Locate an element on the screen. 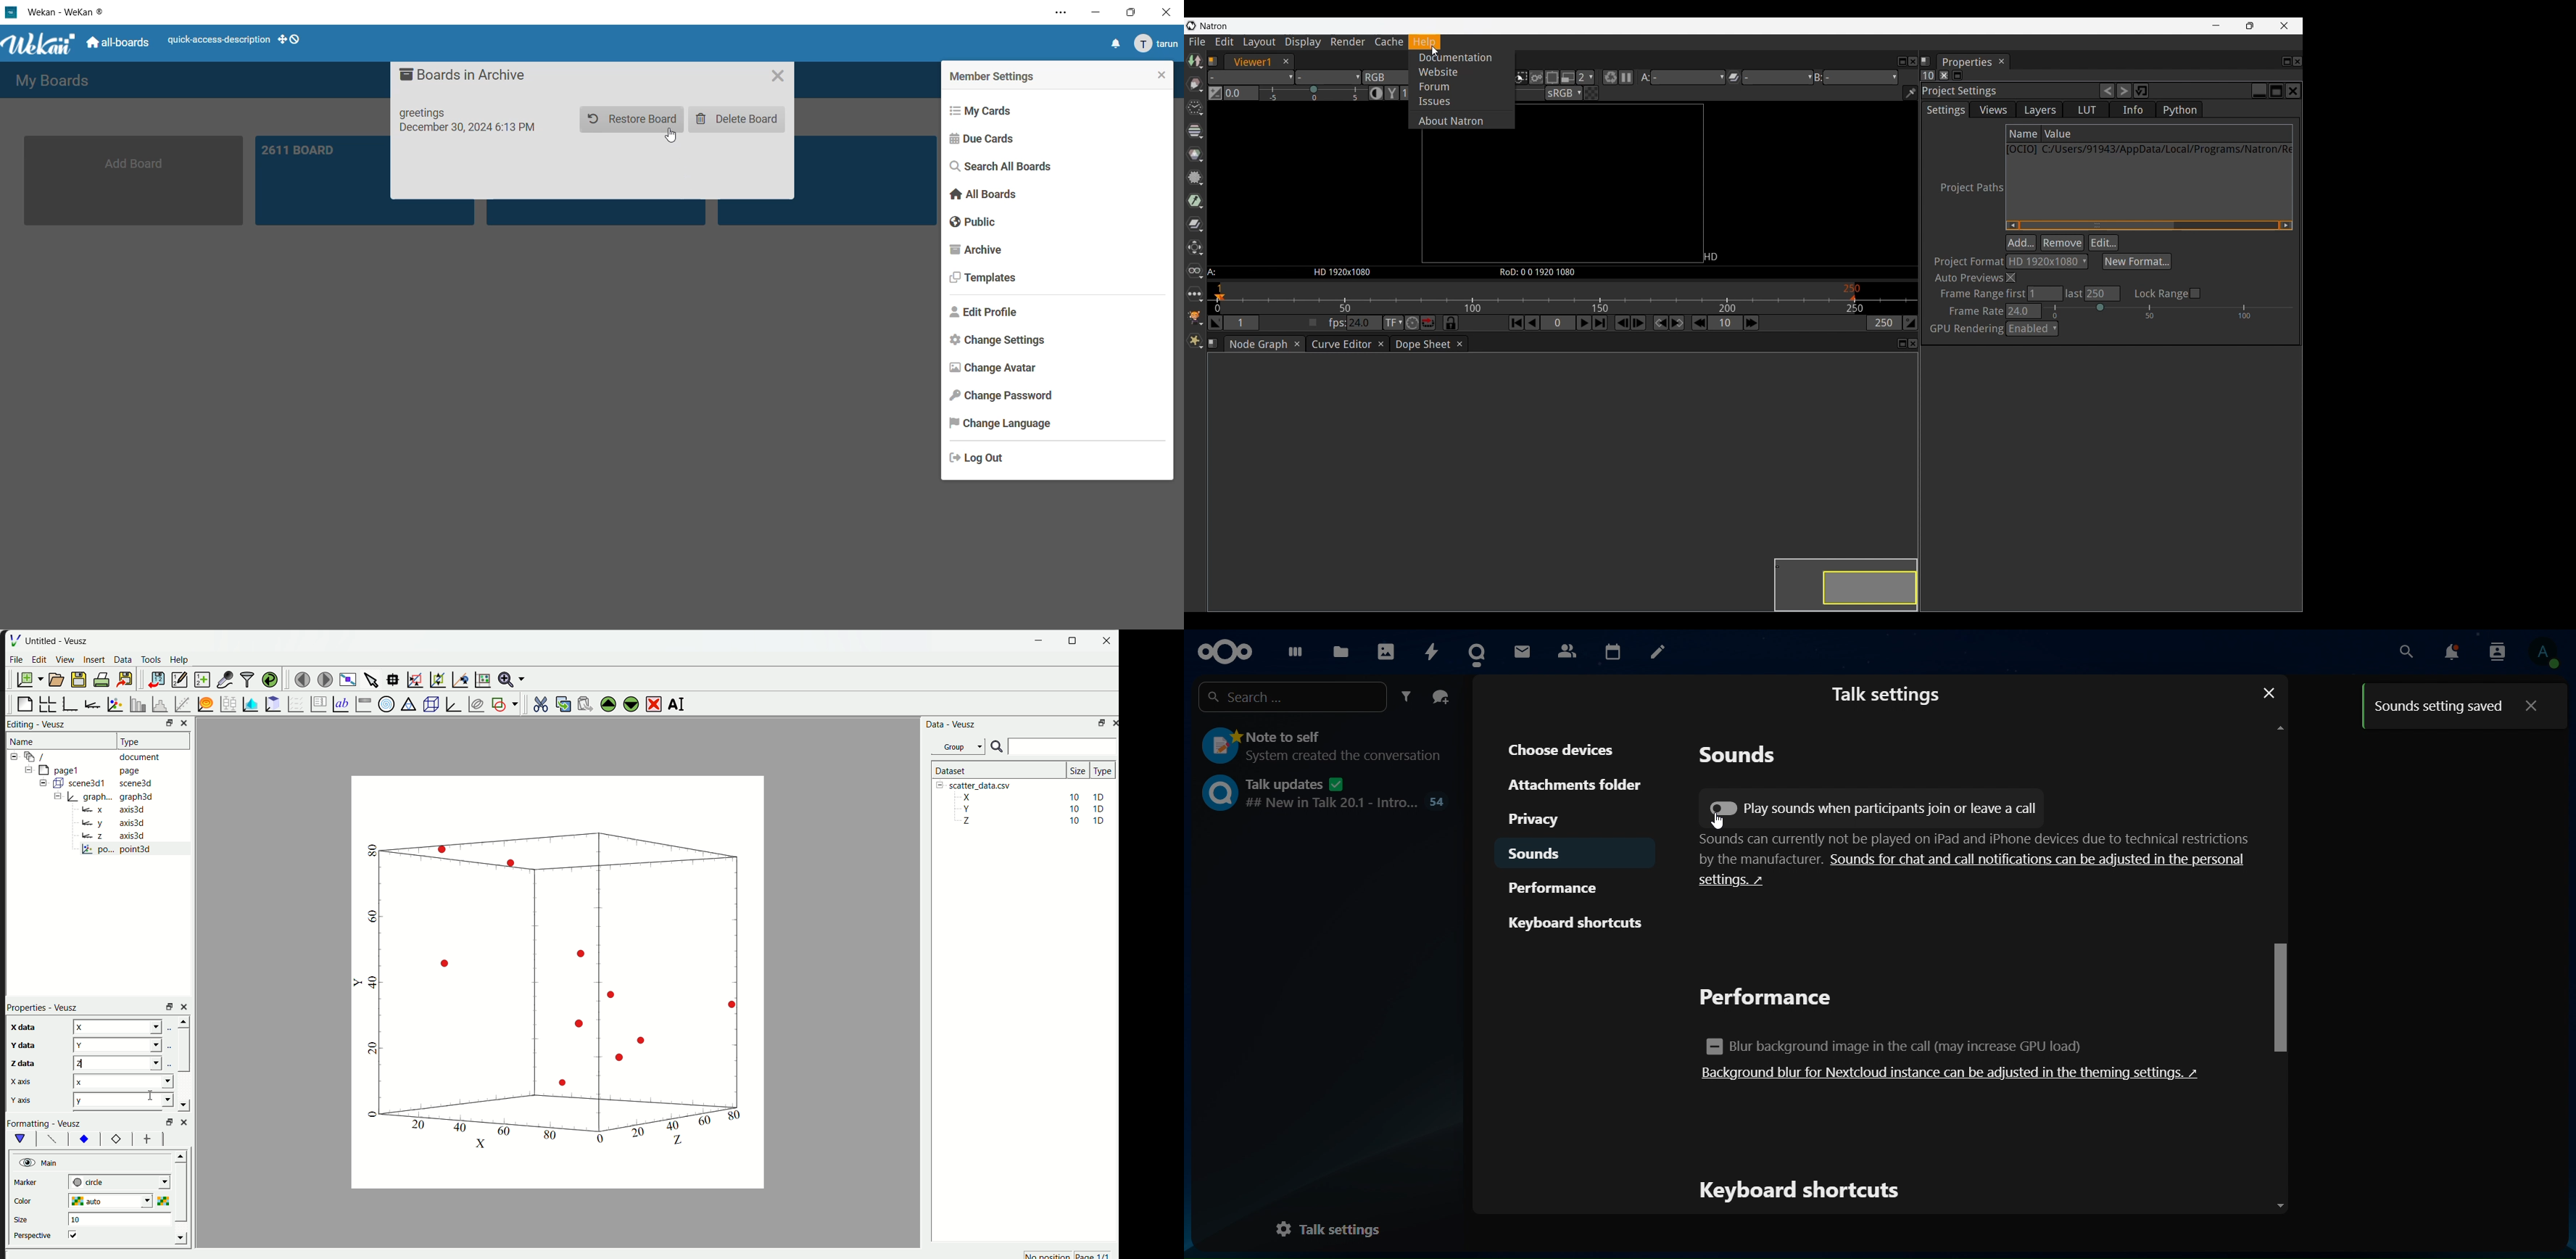  search contact is located at coordinates (2498, 652).